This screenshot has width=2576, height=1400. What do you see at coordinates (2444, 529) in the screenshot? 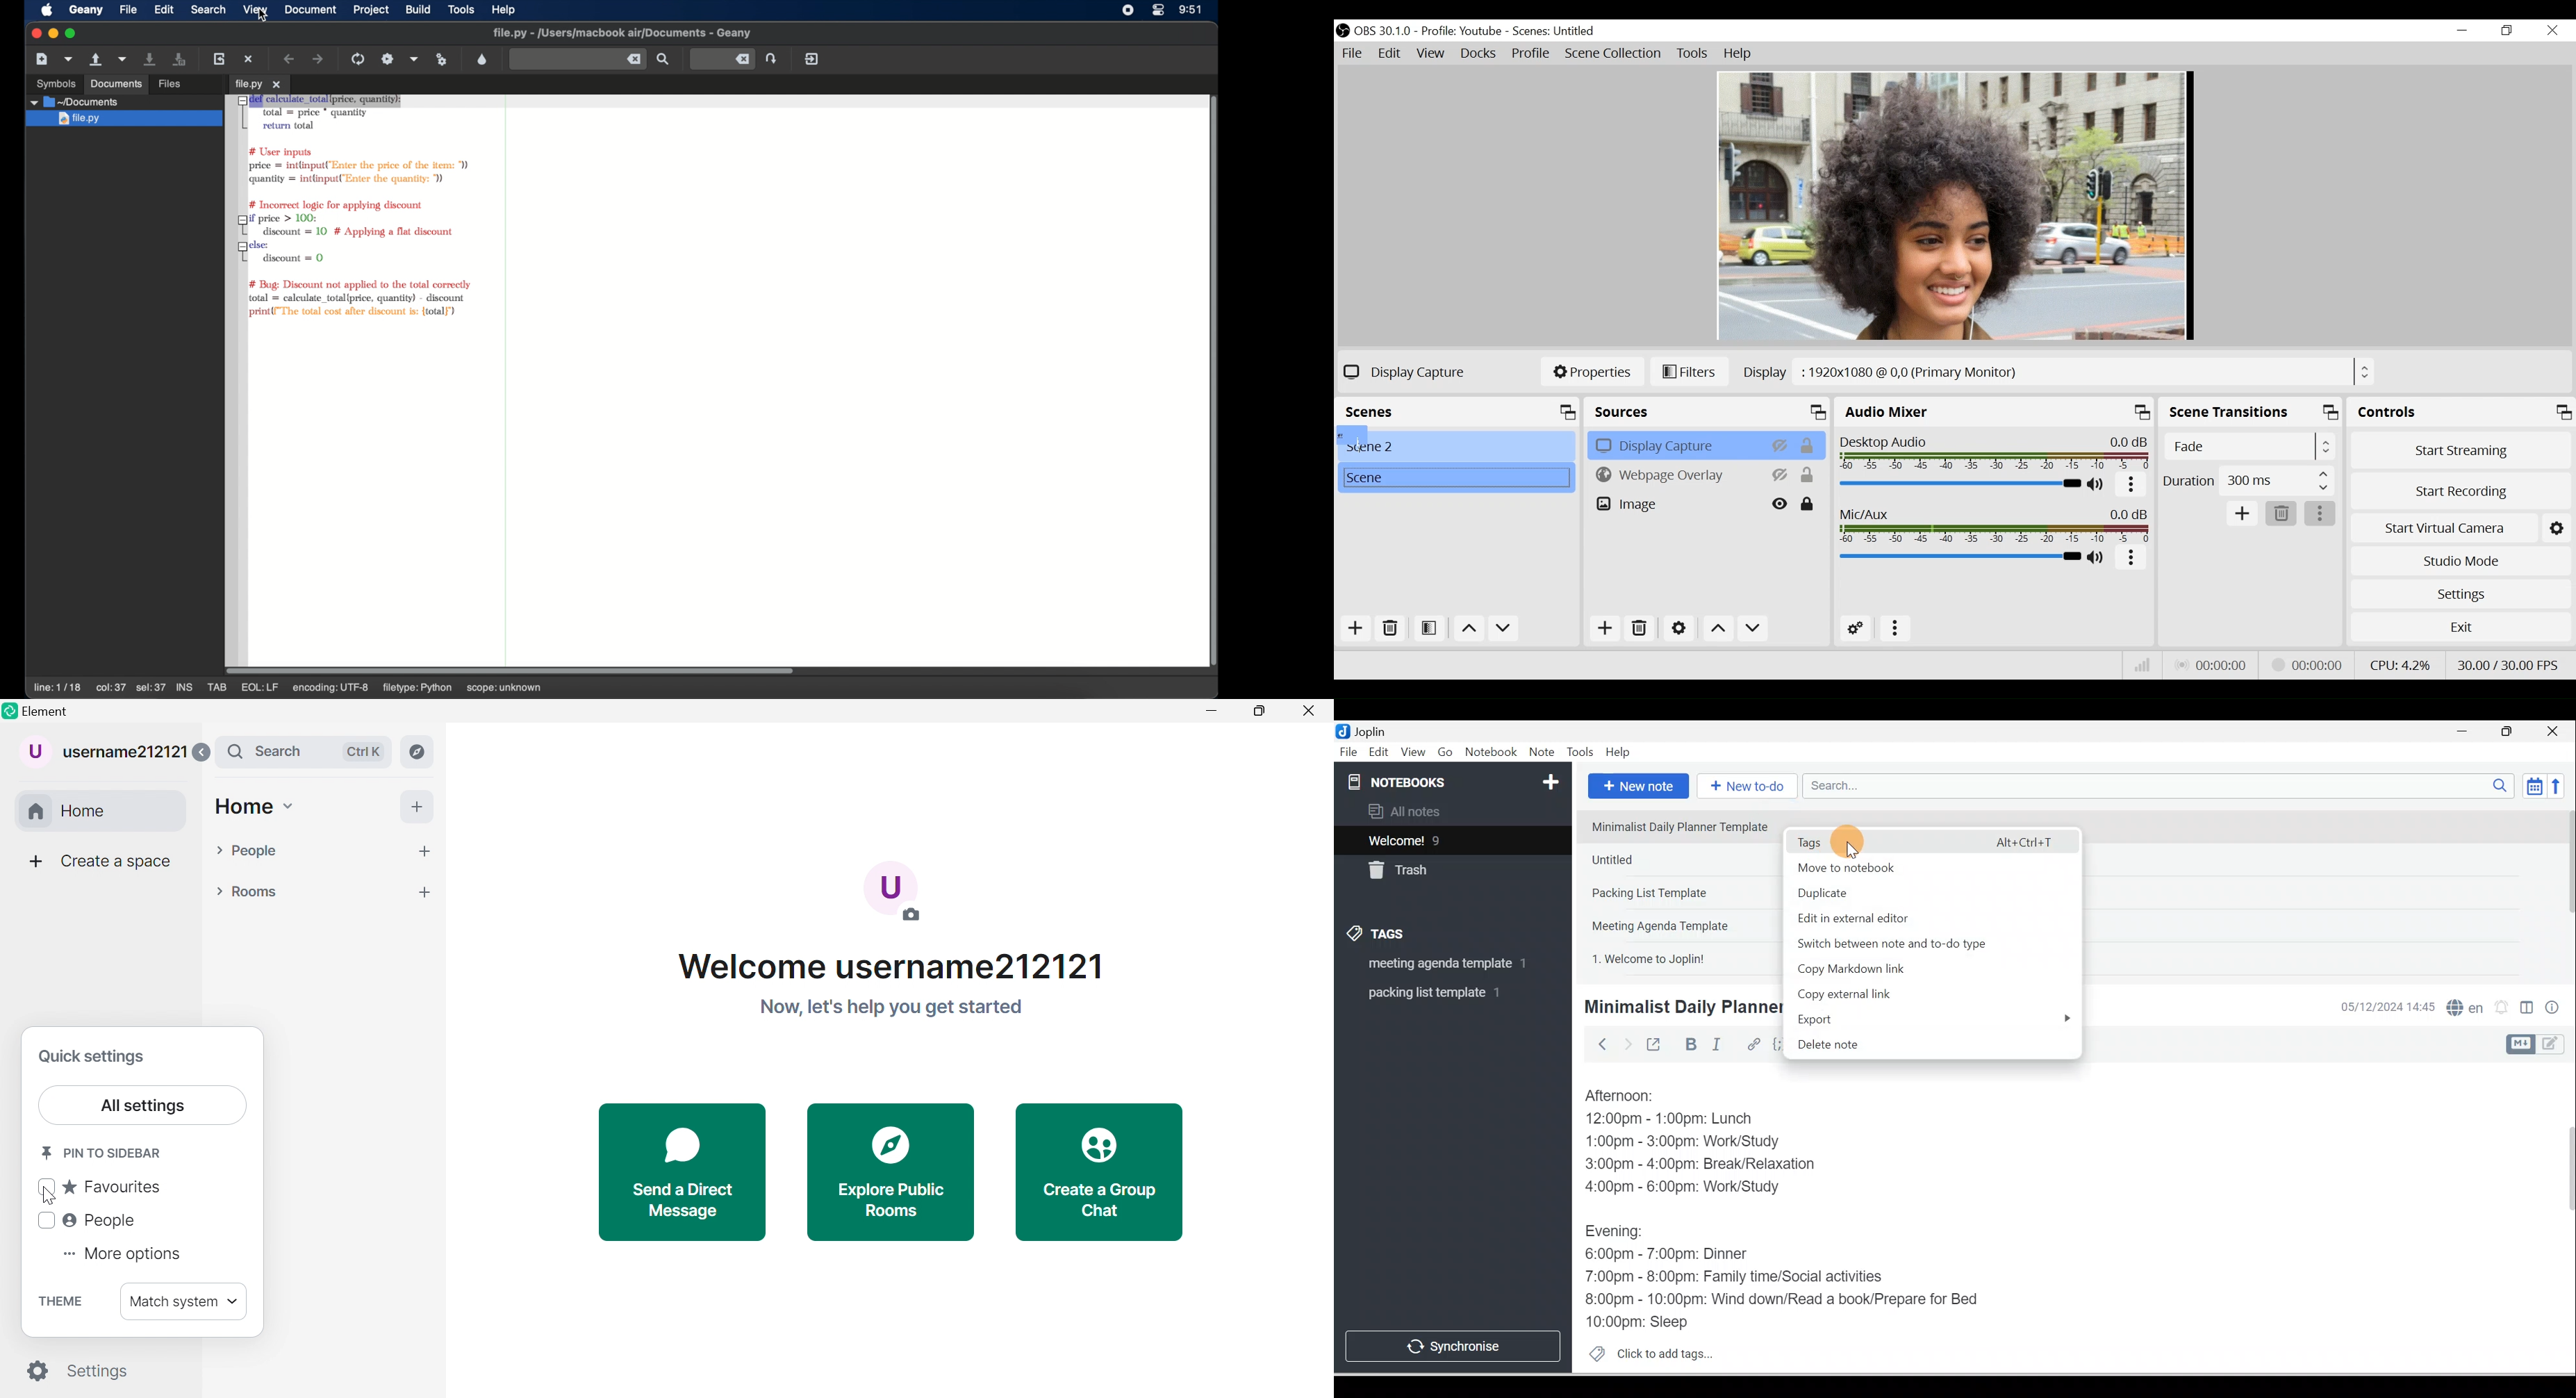
I see `Start Virtual Camera` at bounding box center [2444, 529].